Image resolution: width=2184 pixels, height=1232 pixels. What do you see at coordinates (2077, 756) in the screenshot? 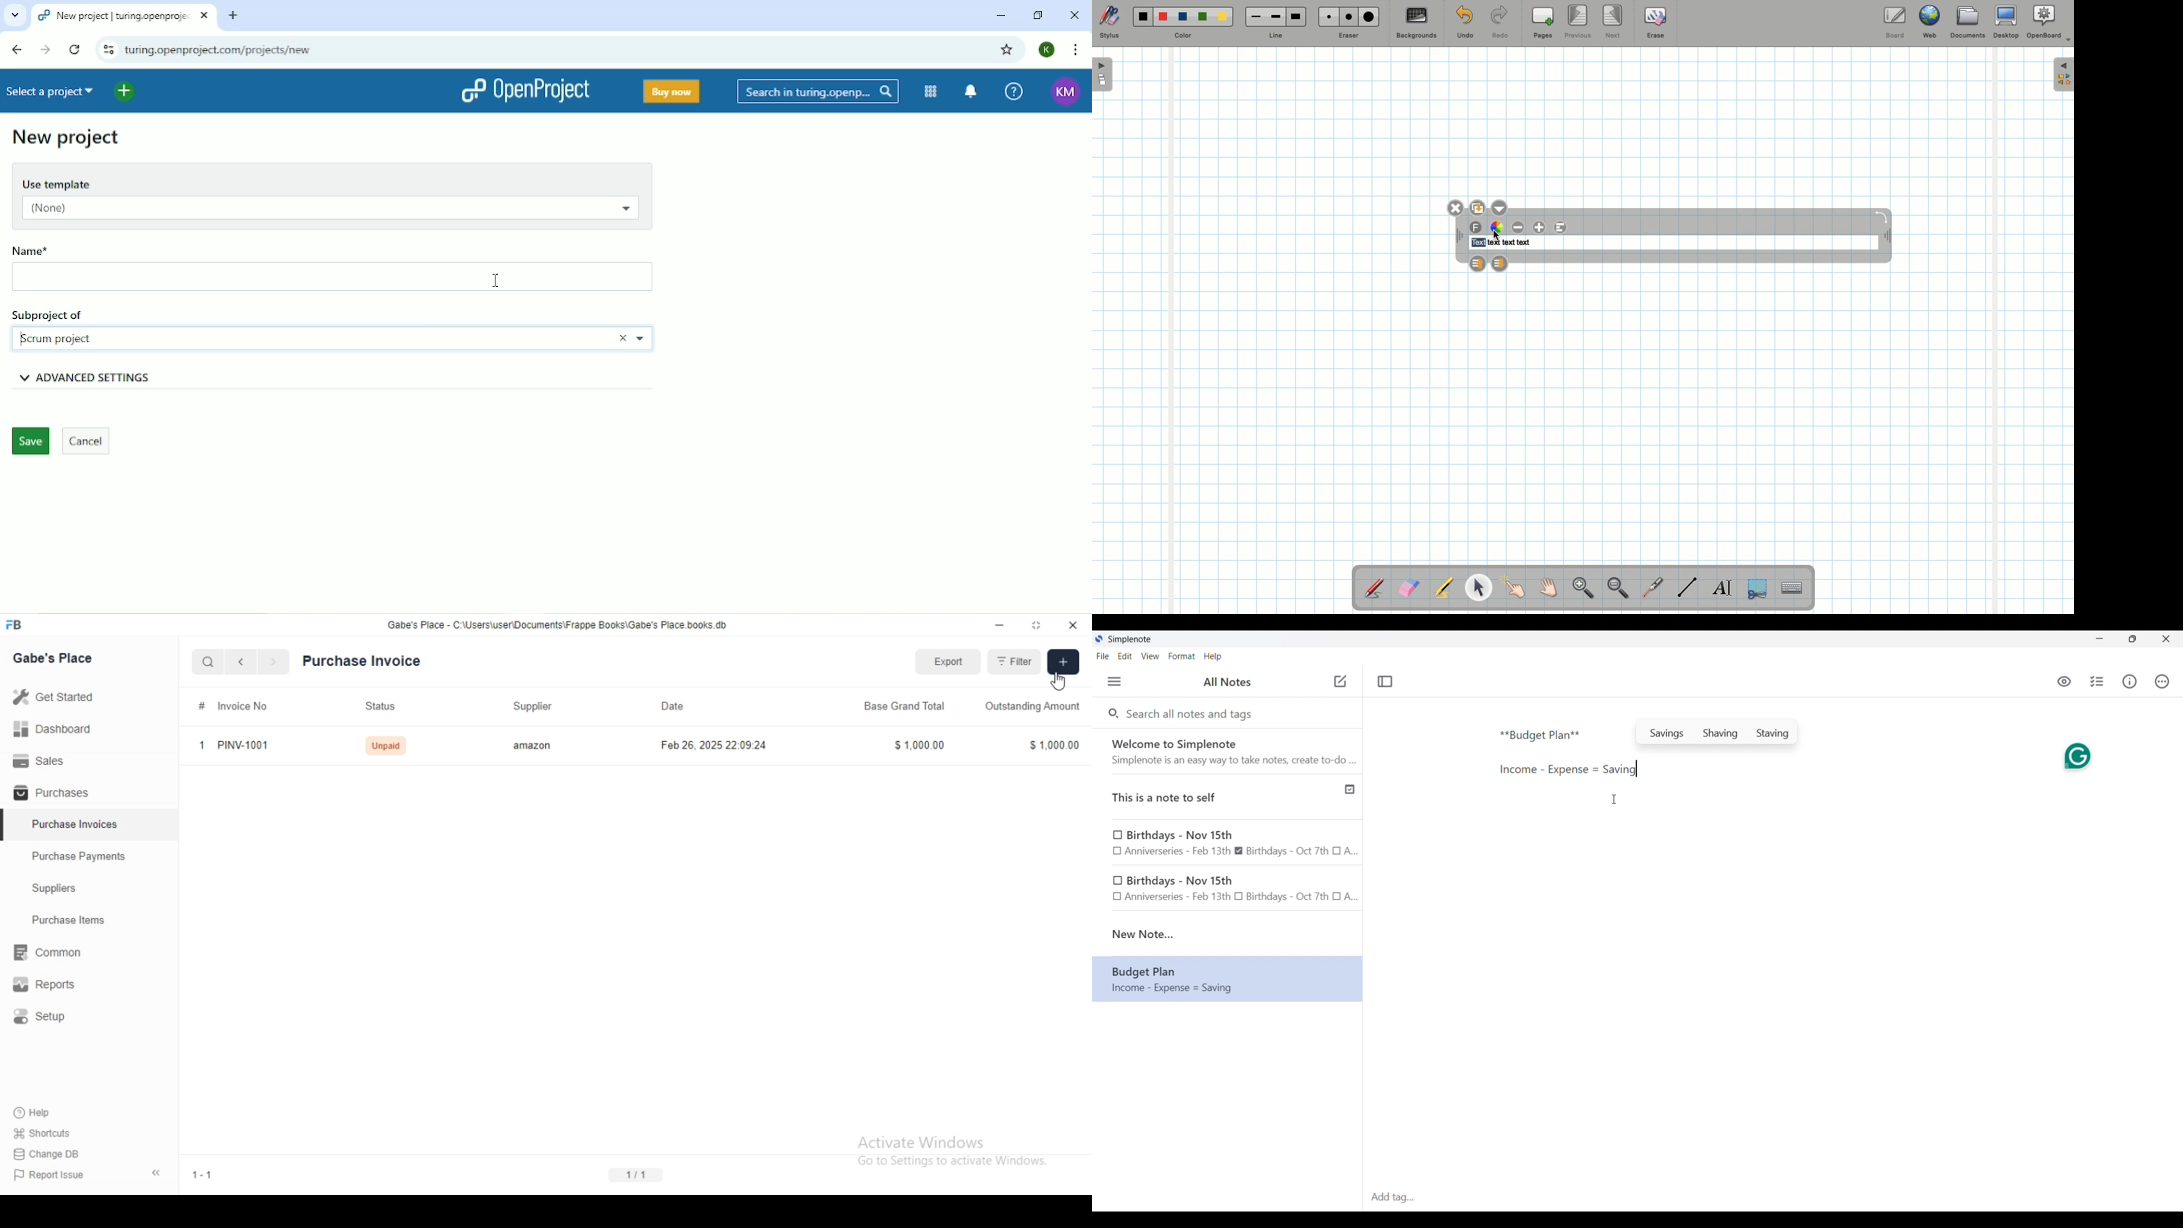
I see `Grammarly extension activated` at bounding box center [2077, 756].